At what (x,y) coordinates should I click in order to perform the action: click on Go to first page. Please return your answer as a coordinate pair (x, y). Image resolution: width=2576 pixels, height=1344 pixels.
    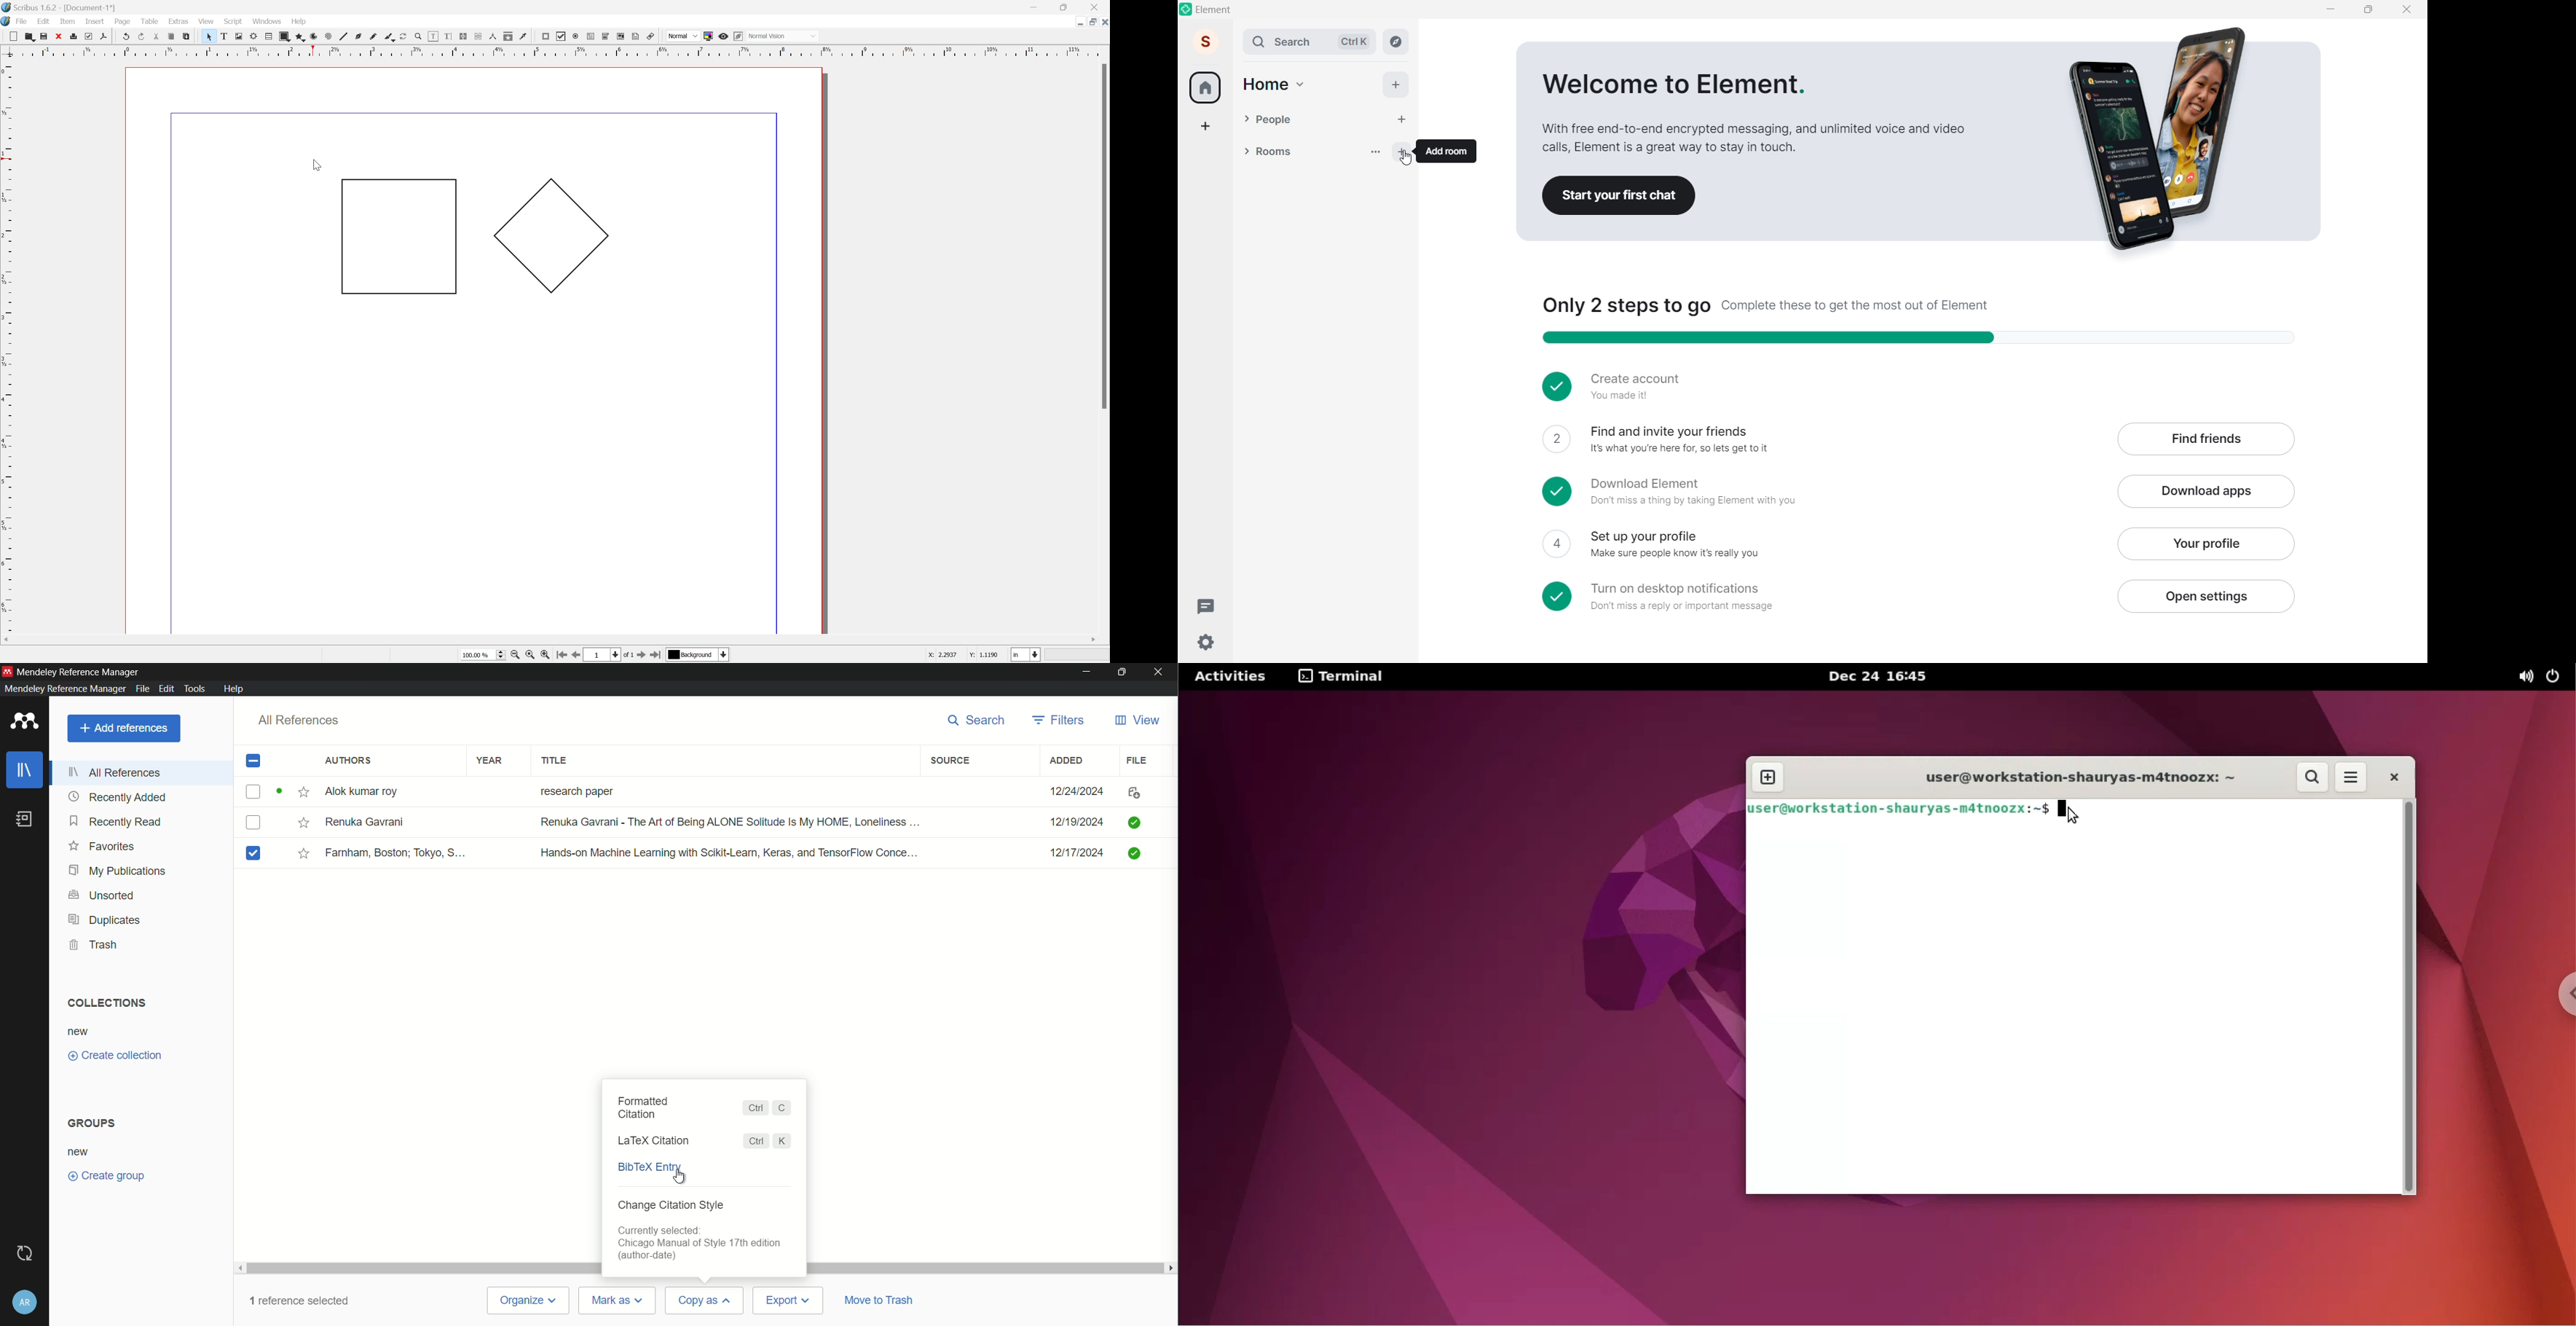
    Looking at the image, I should click on (559, 656).